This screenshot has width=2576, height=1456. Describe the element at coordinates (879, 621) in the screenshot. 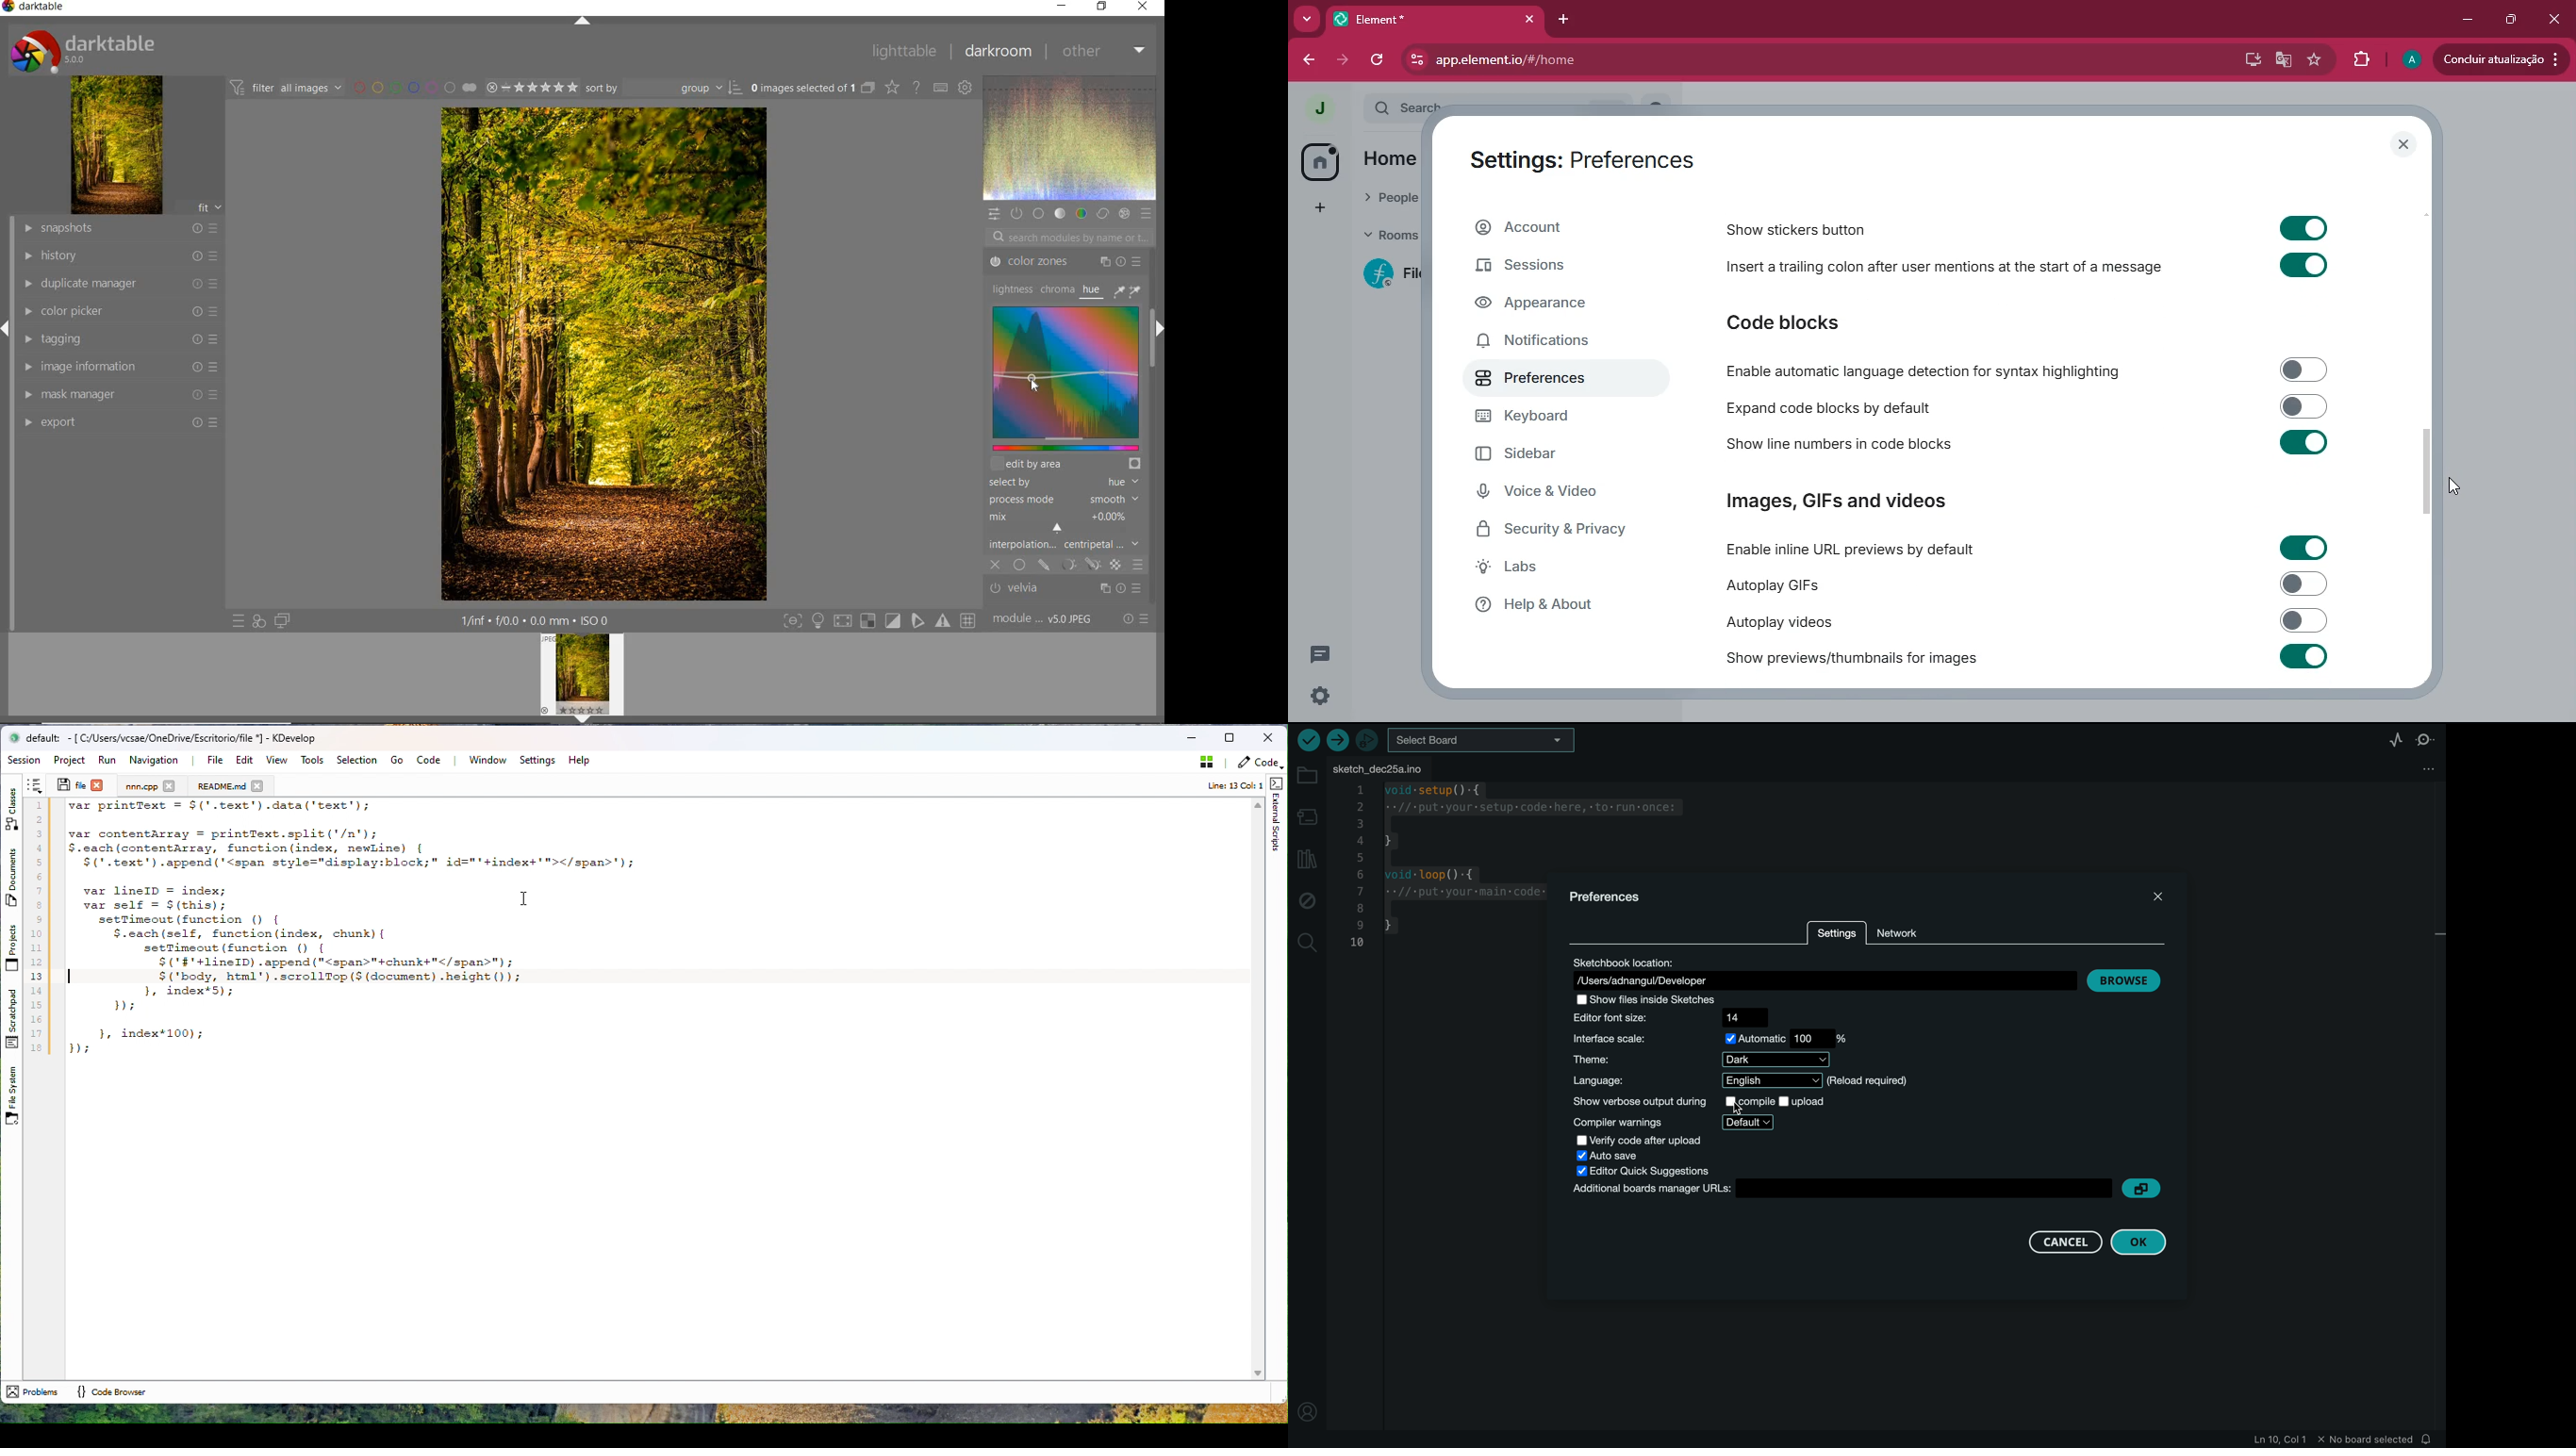

I see `TOGGLE MODES` at that location.